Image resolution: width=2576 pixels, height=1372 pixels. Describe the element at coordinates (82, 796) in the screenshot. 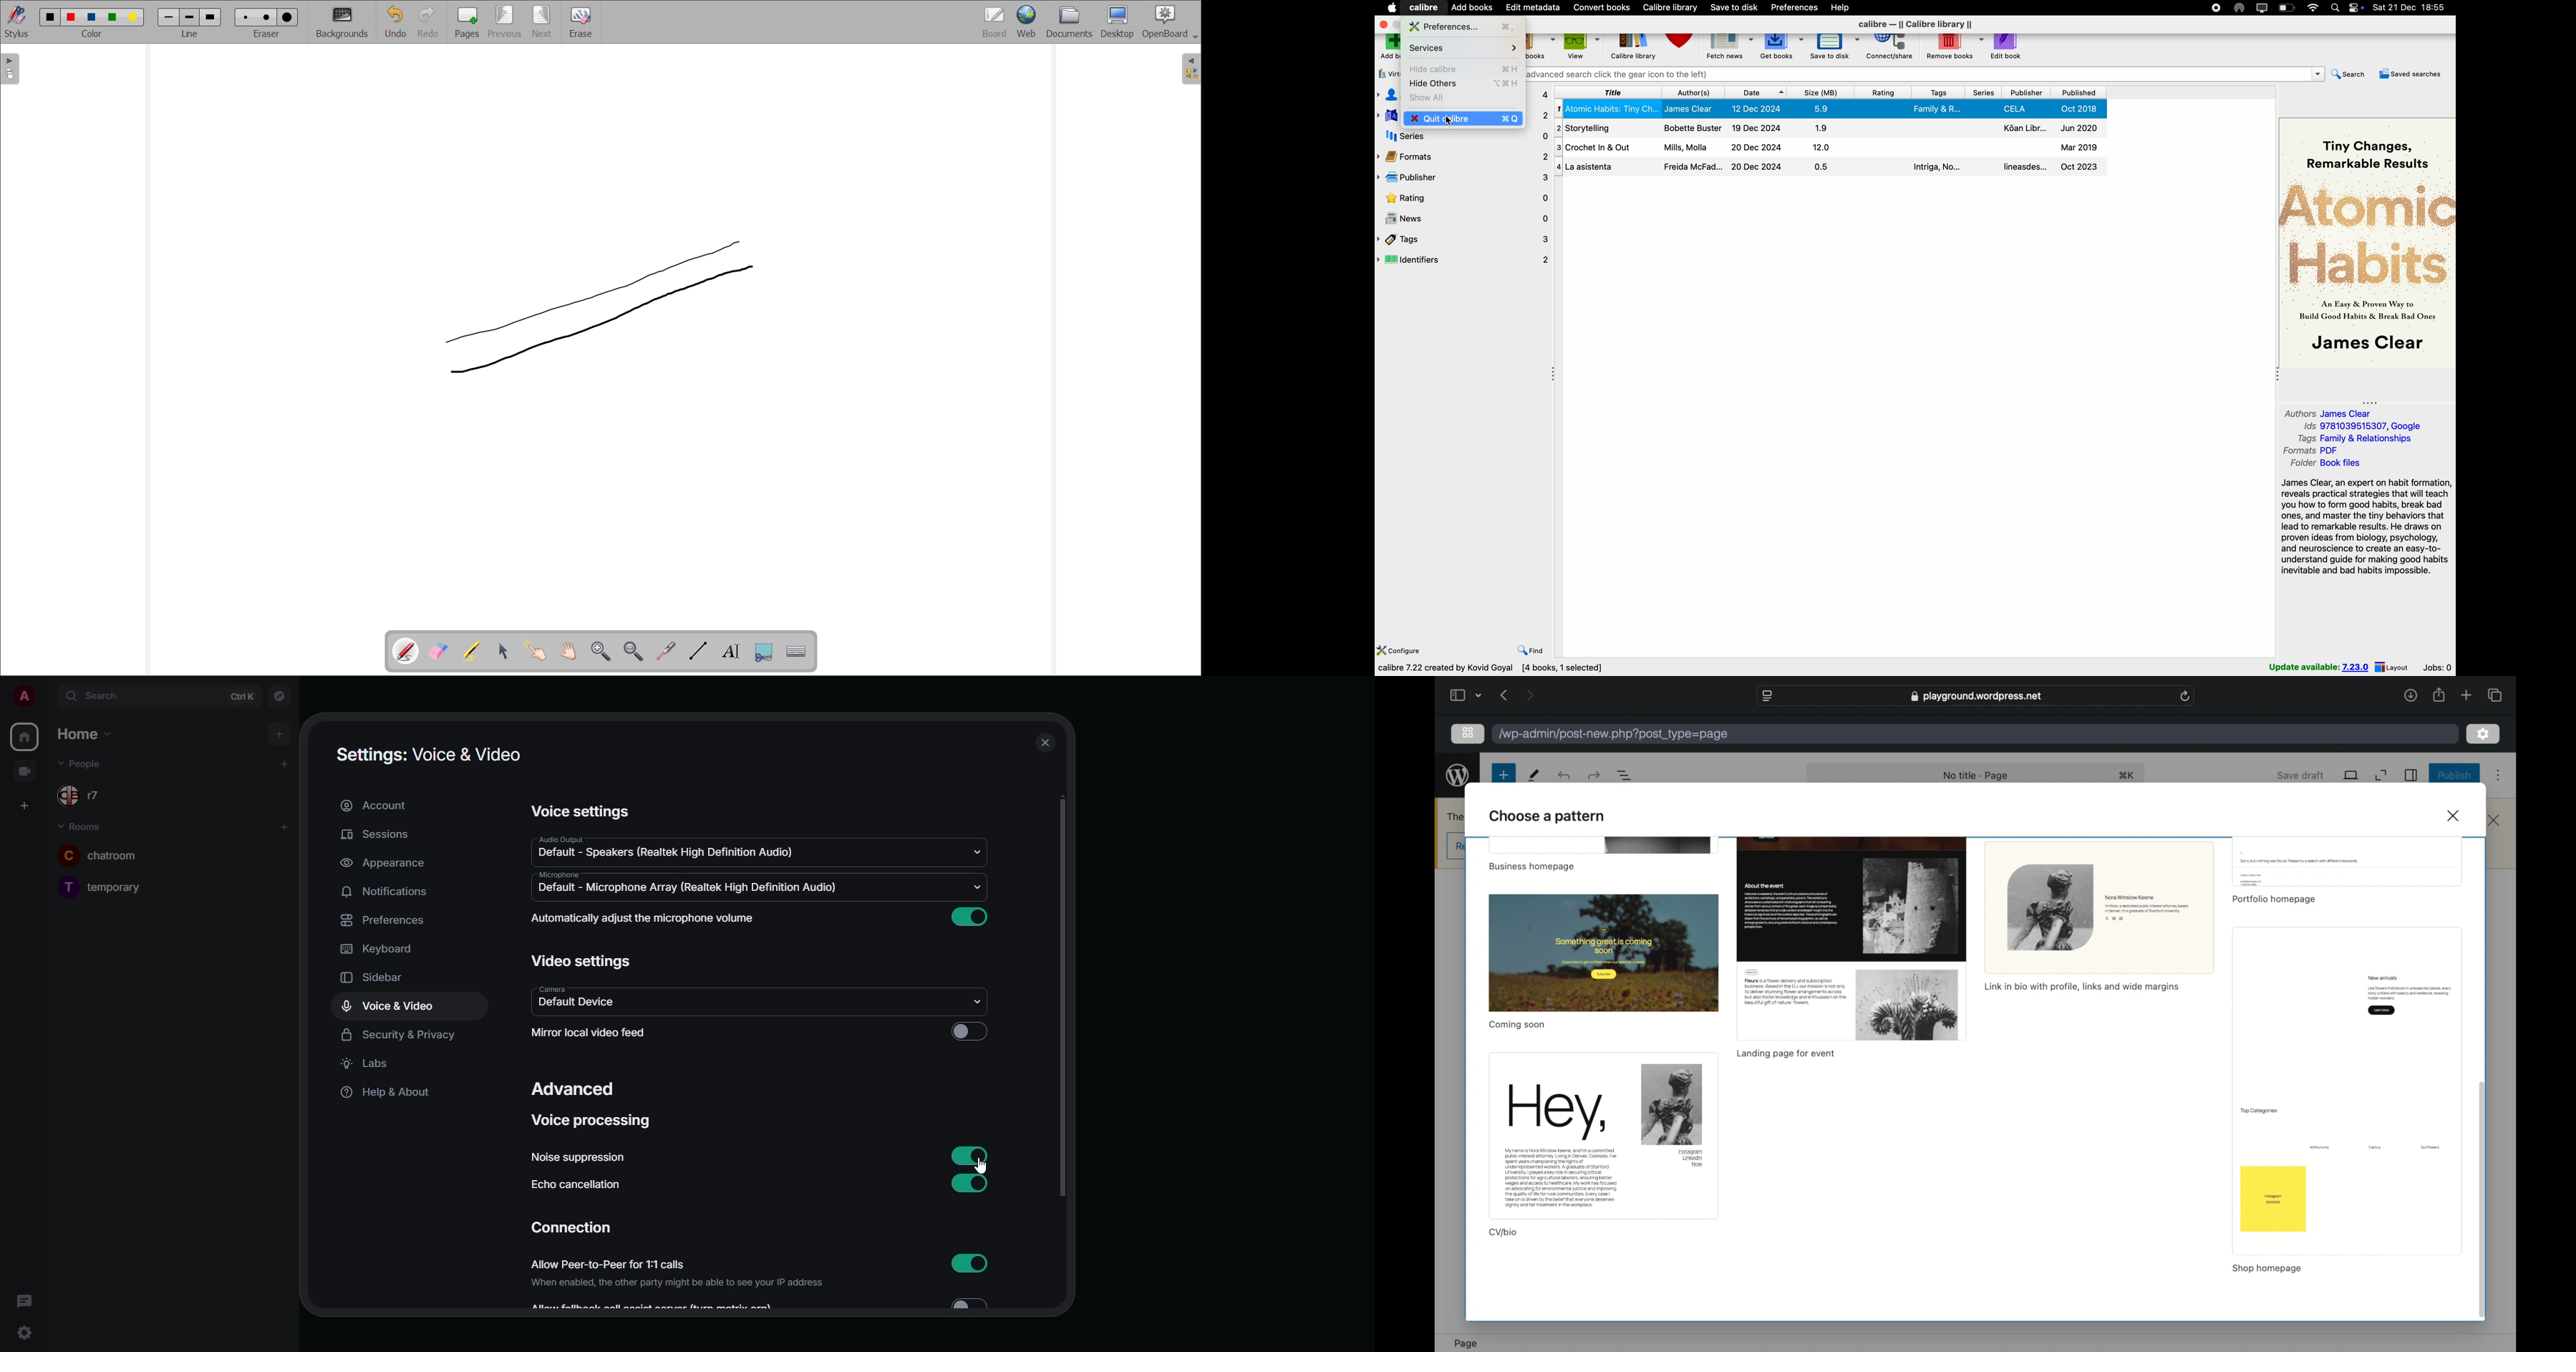

I see `r7` at that location.